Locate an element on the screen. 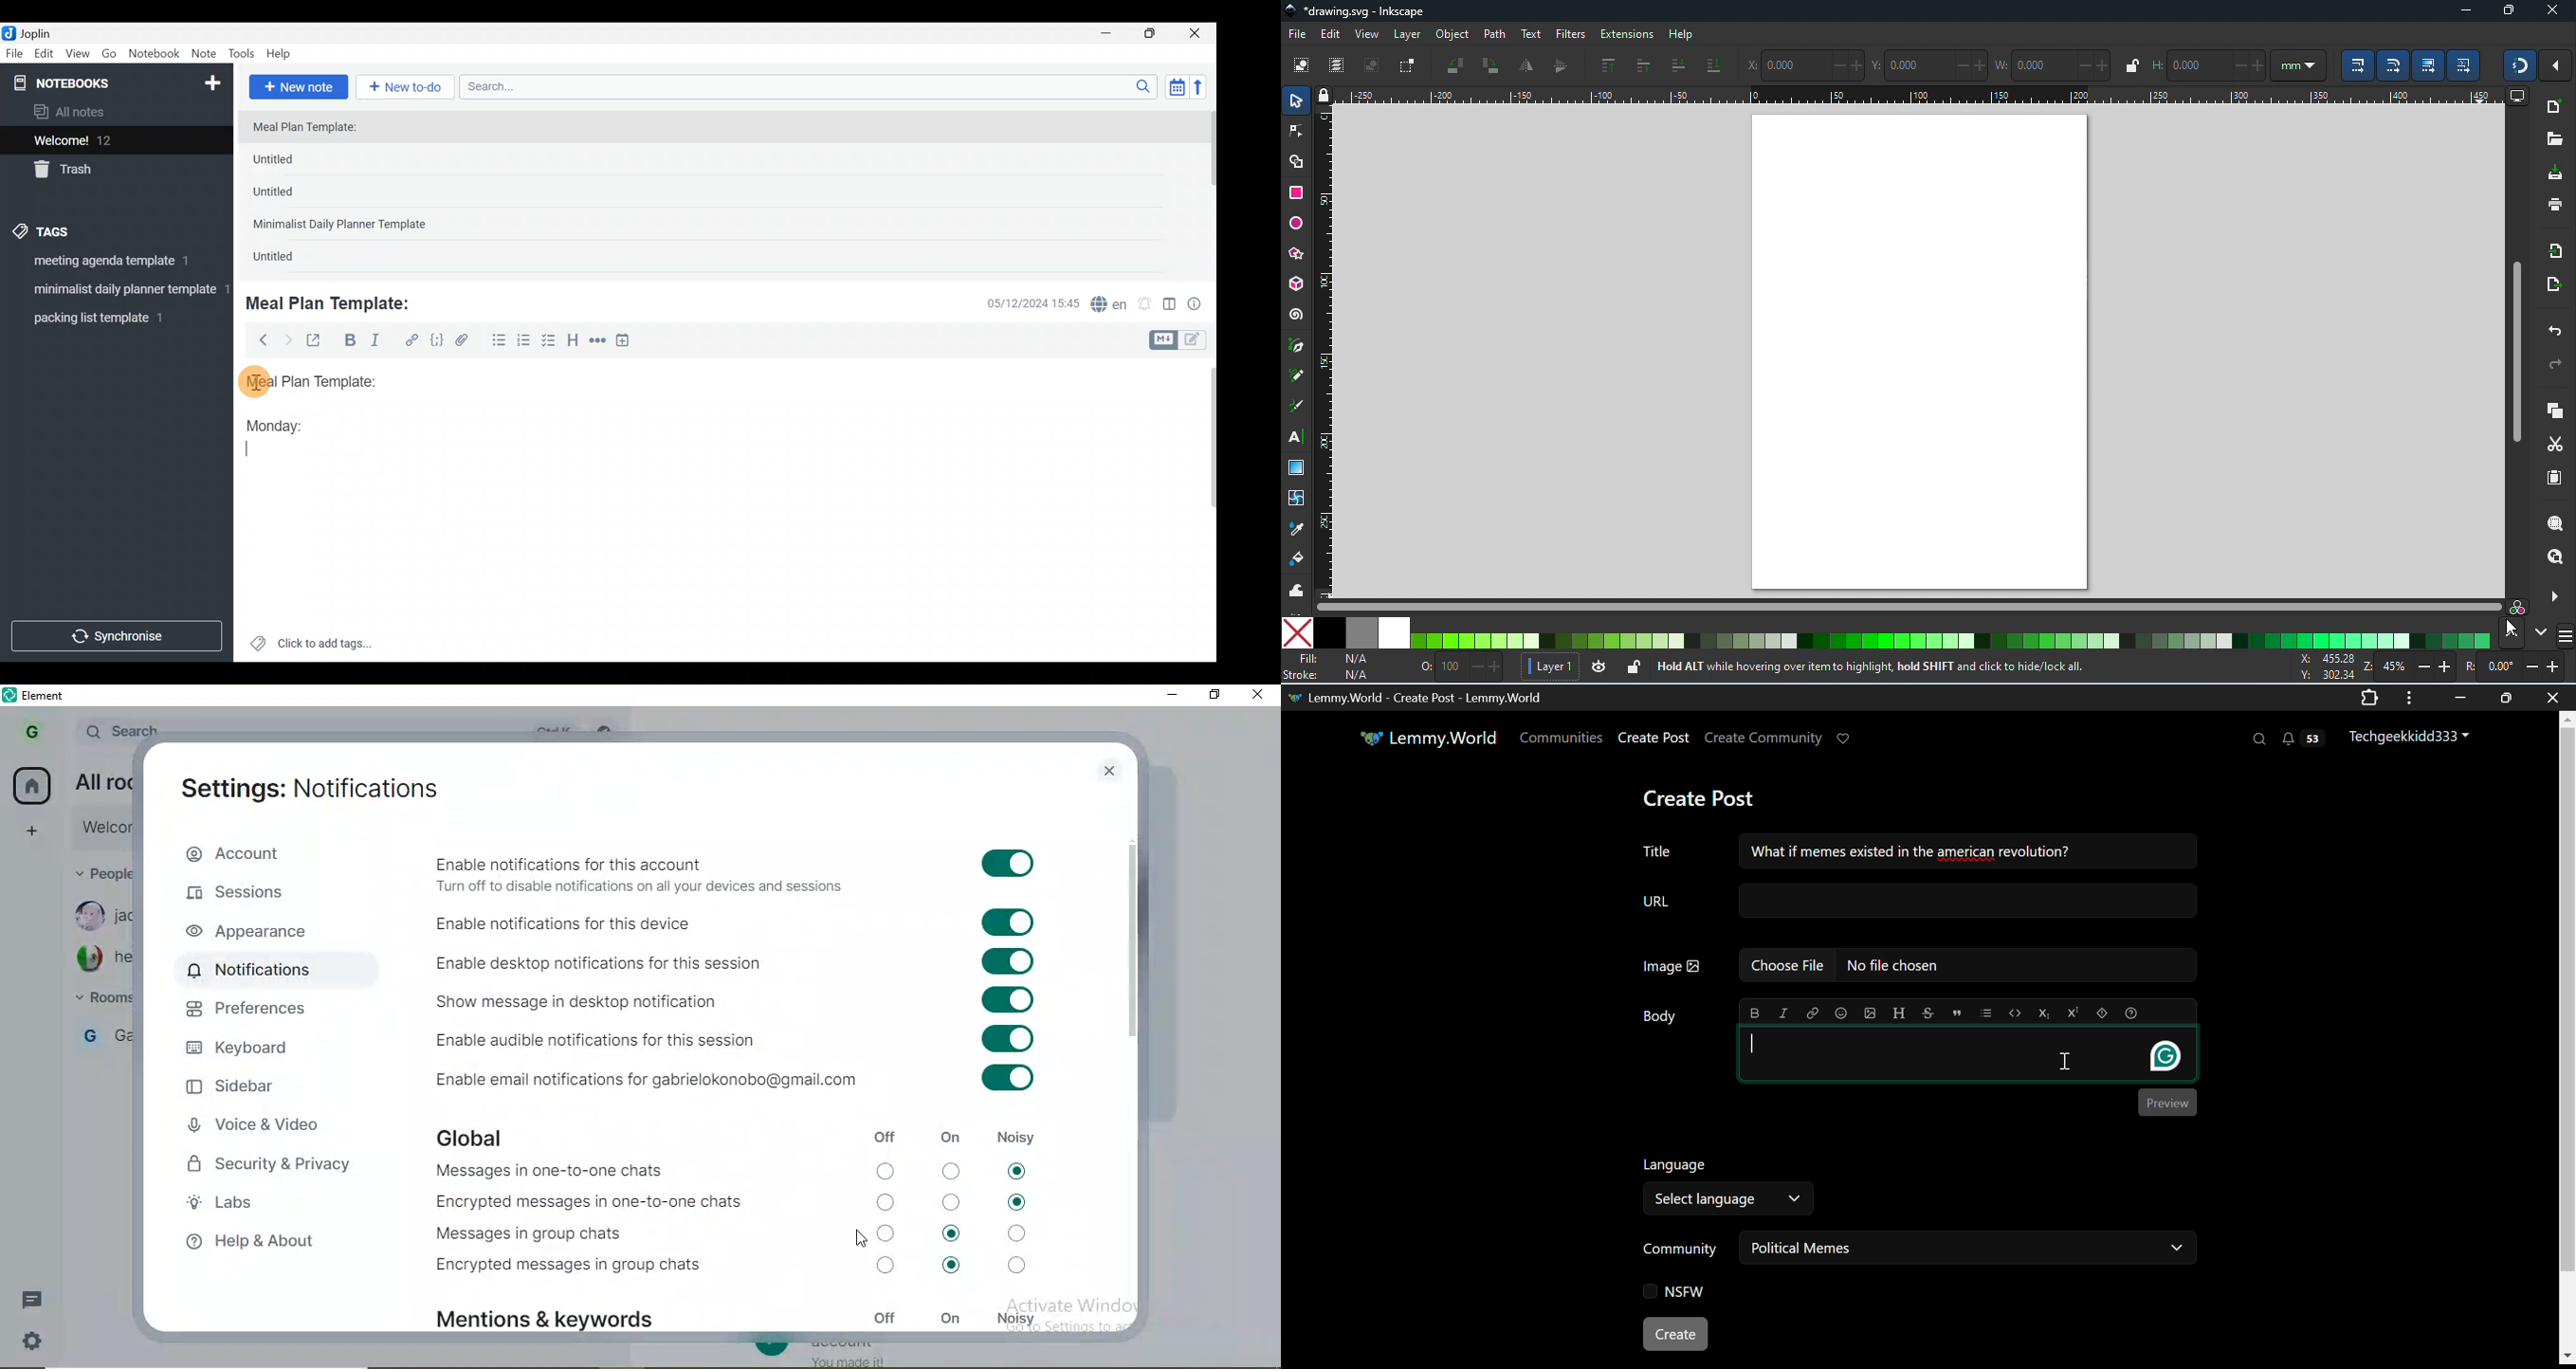 Image resolution: width=2576 pixels, height=1372 pixels. select object parameters is located at coordinates (2298, 64).